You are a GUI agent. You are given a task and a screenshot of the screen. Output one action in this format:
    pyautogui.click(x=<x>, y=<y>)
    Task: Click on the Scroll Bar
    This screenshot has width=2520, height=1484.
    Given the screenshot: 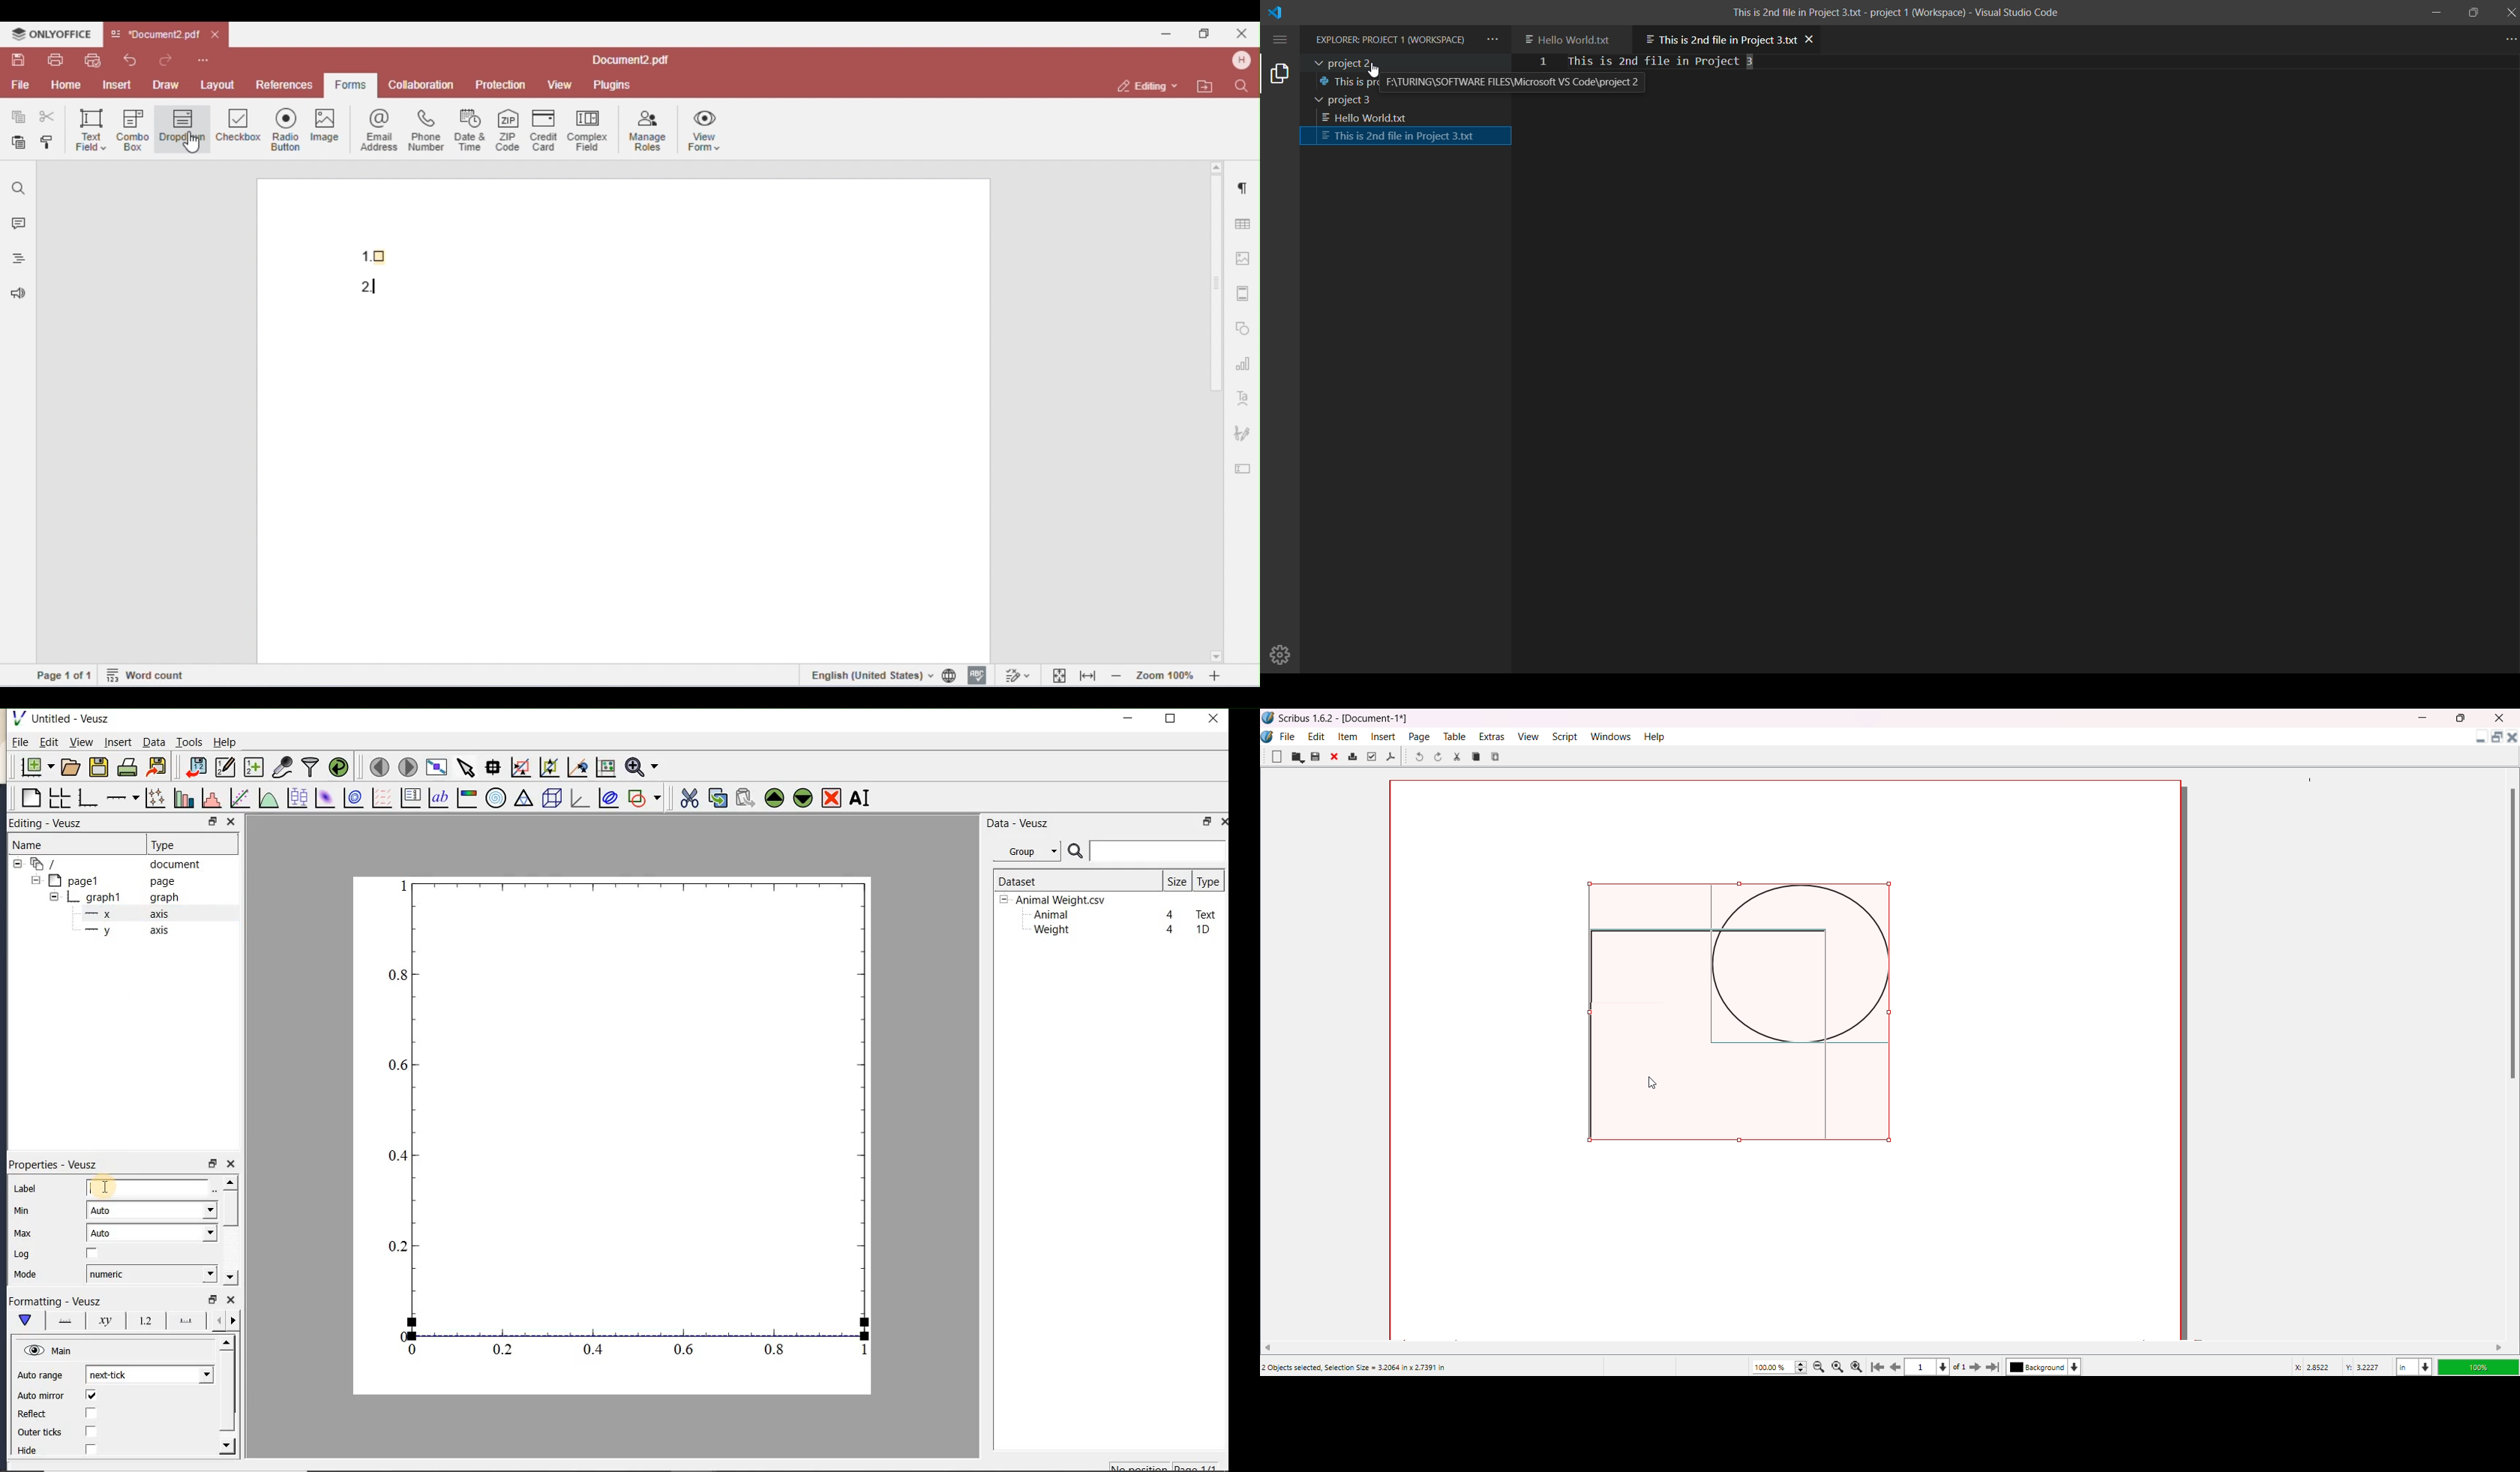 What is the action you would take?
    pyautogui.click(x=2510, y=932)
    